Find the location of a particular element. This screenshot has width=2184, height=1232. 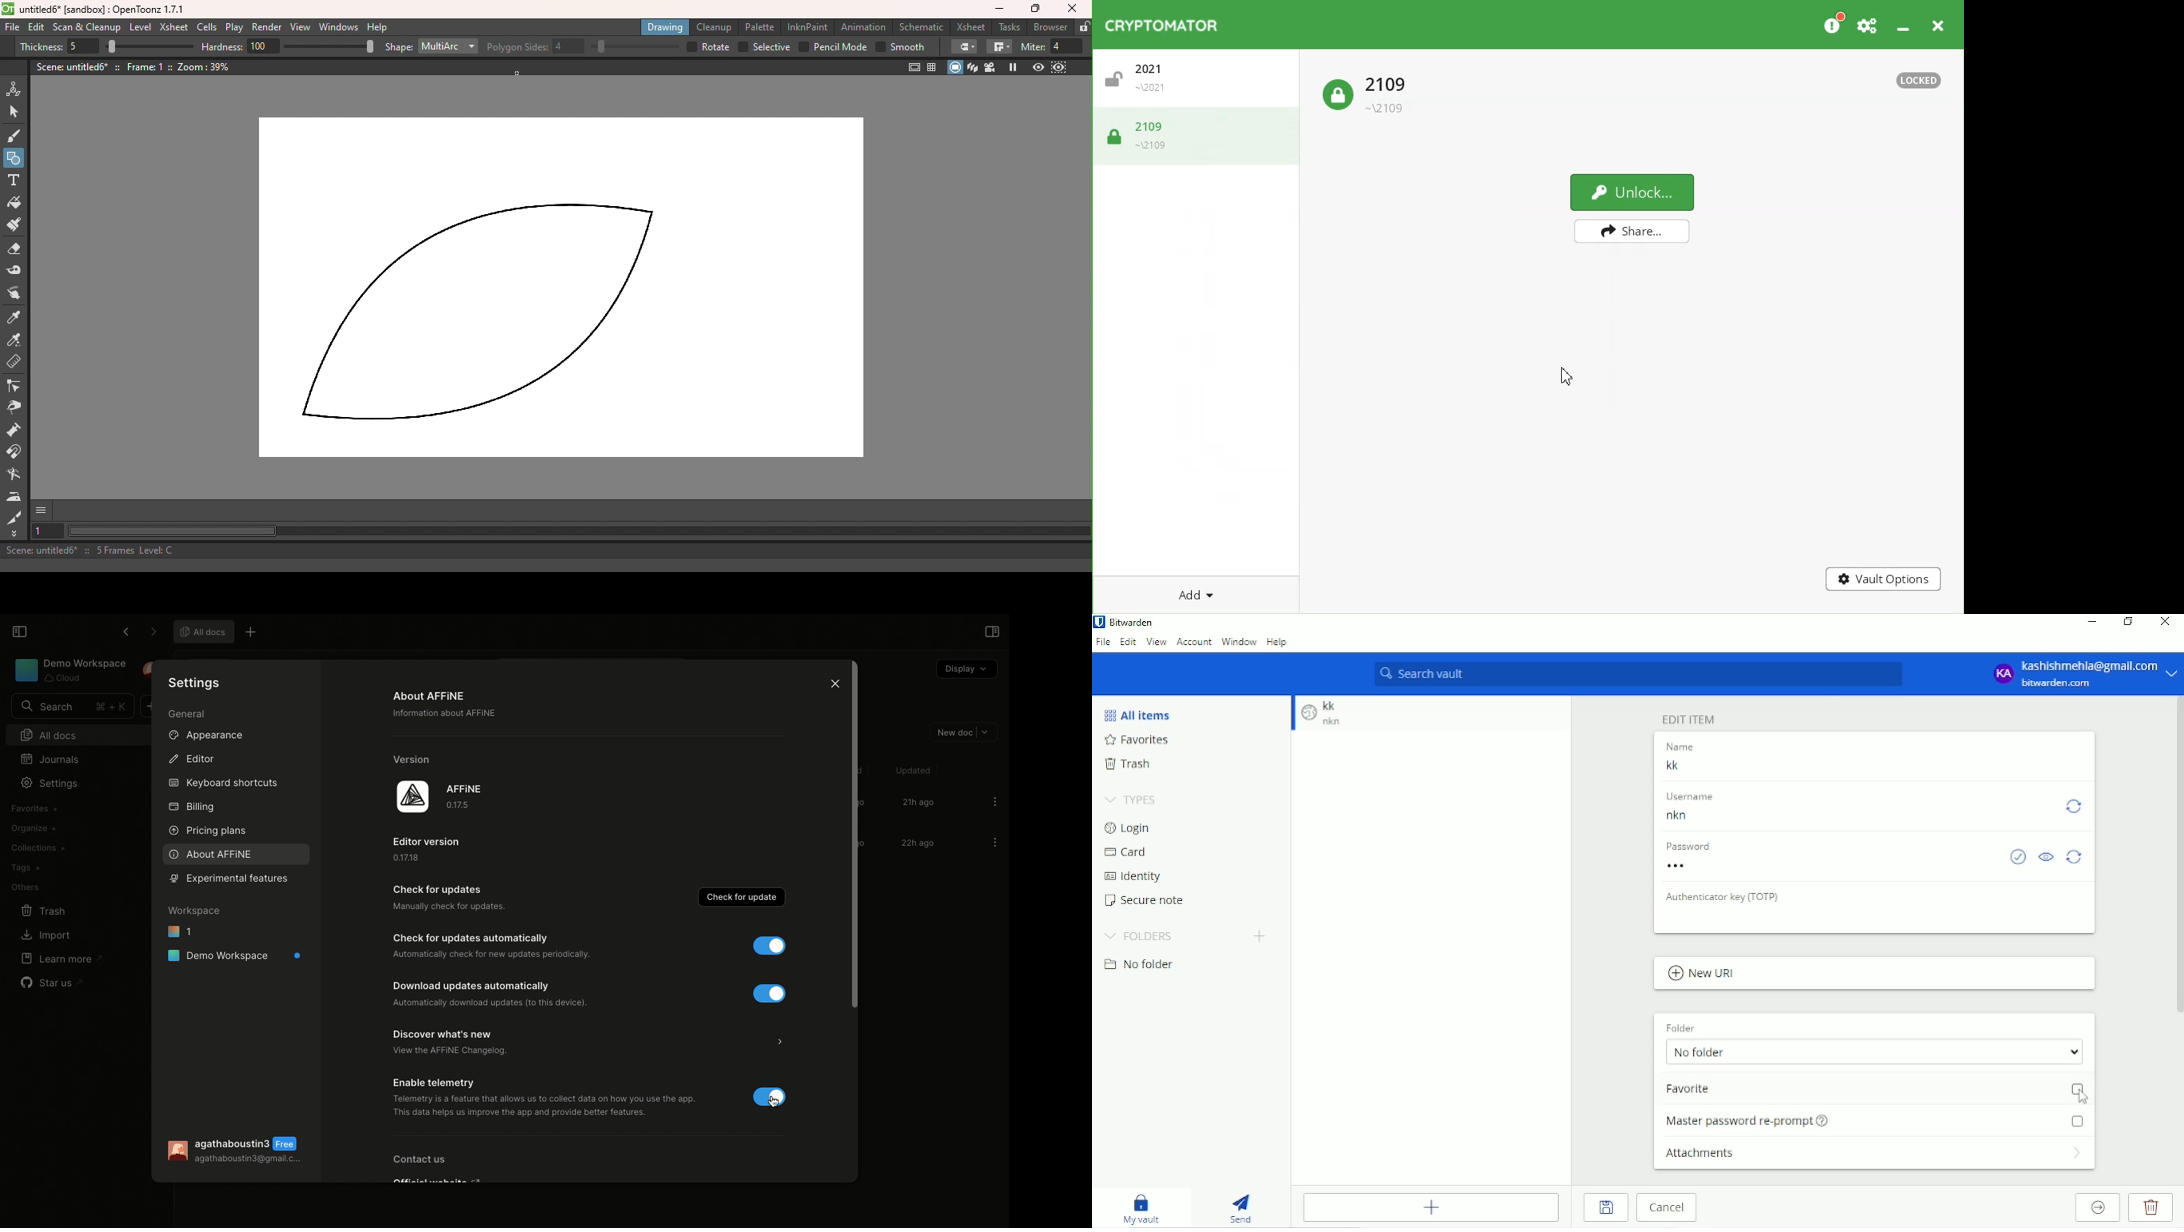

Restore down is located at coordinates (2130, 622).